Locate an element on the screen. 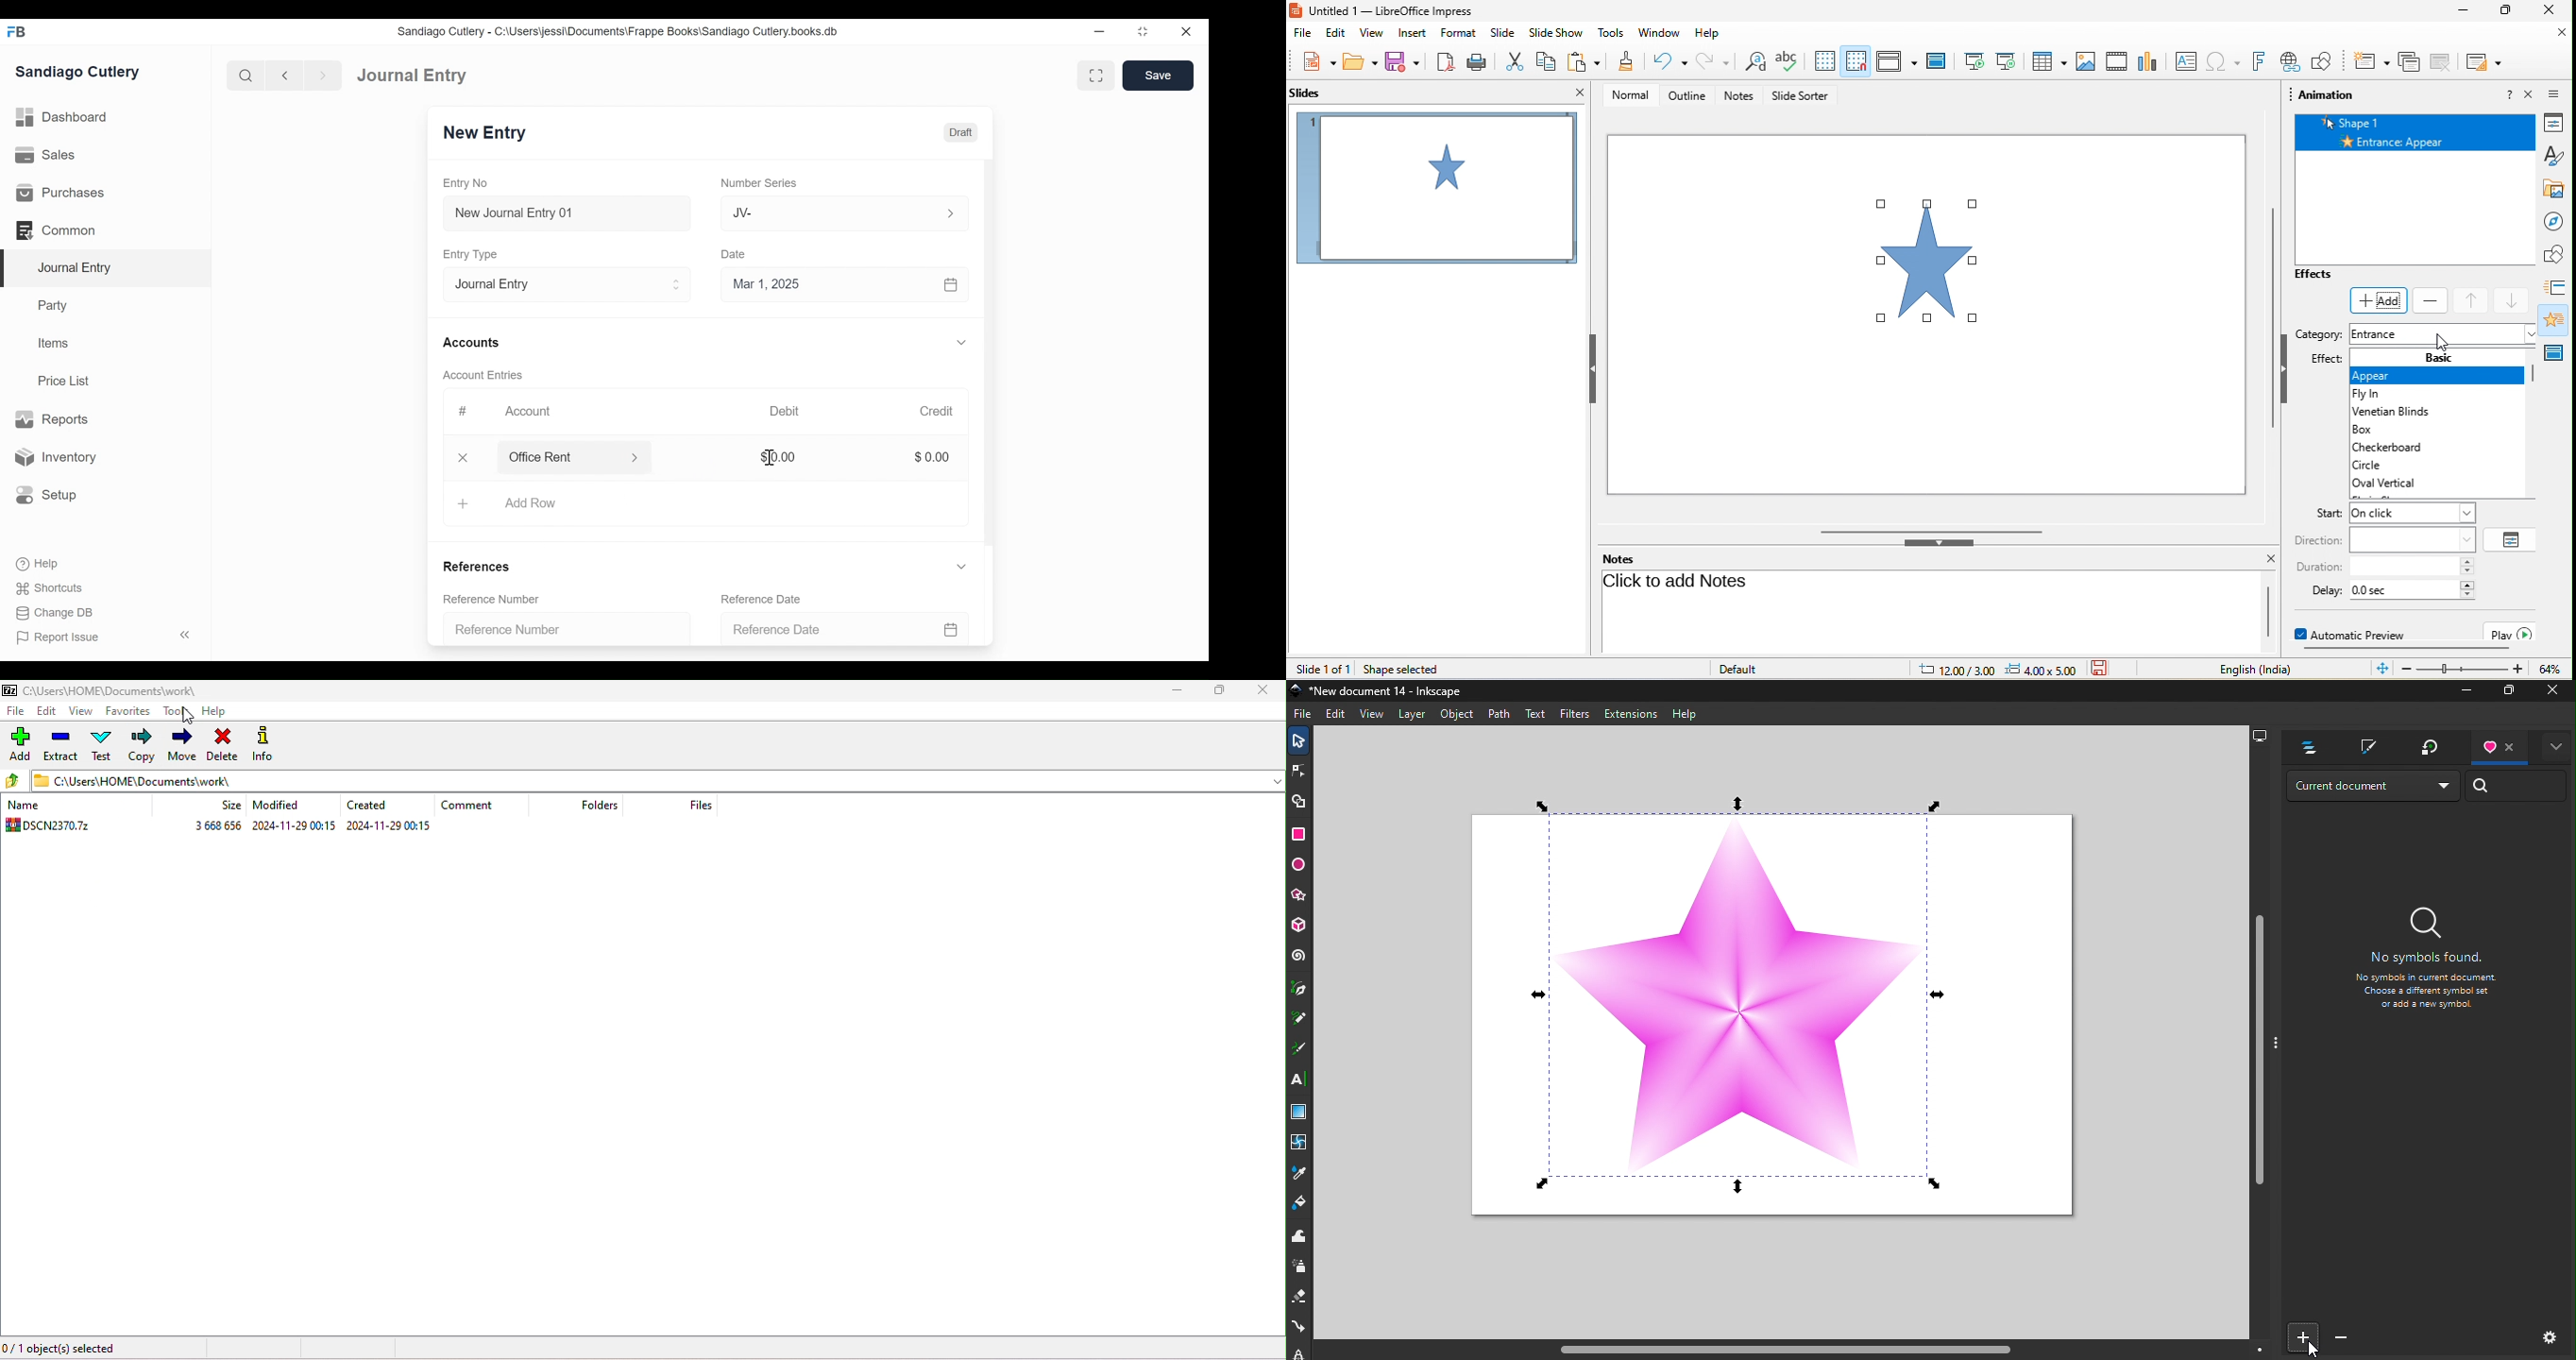  Path is located at coordinates (1498, 712).